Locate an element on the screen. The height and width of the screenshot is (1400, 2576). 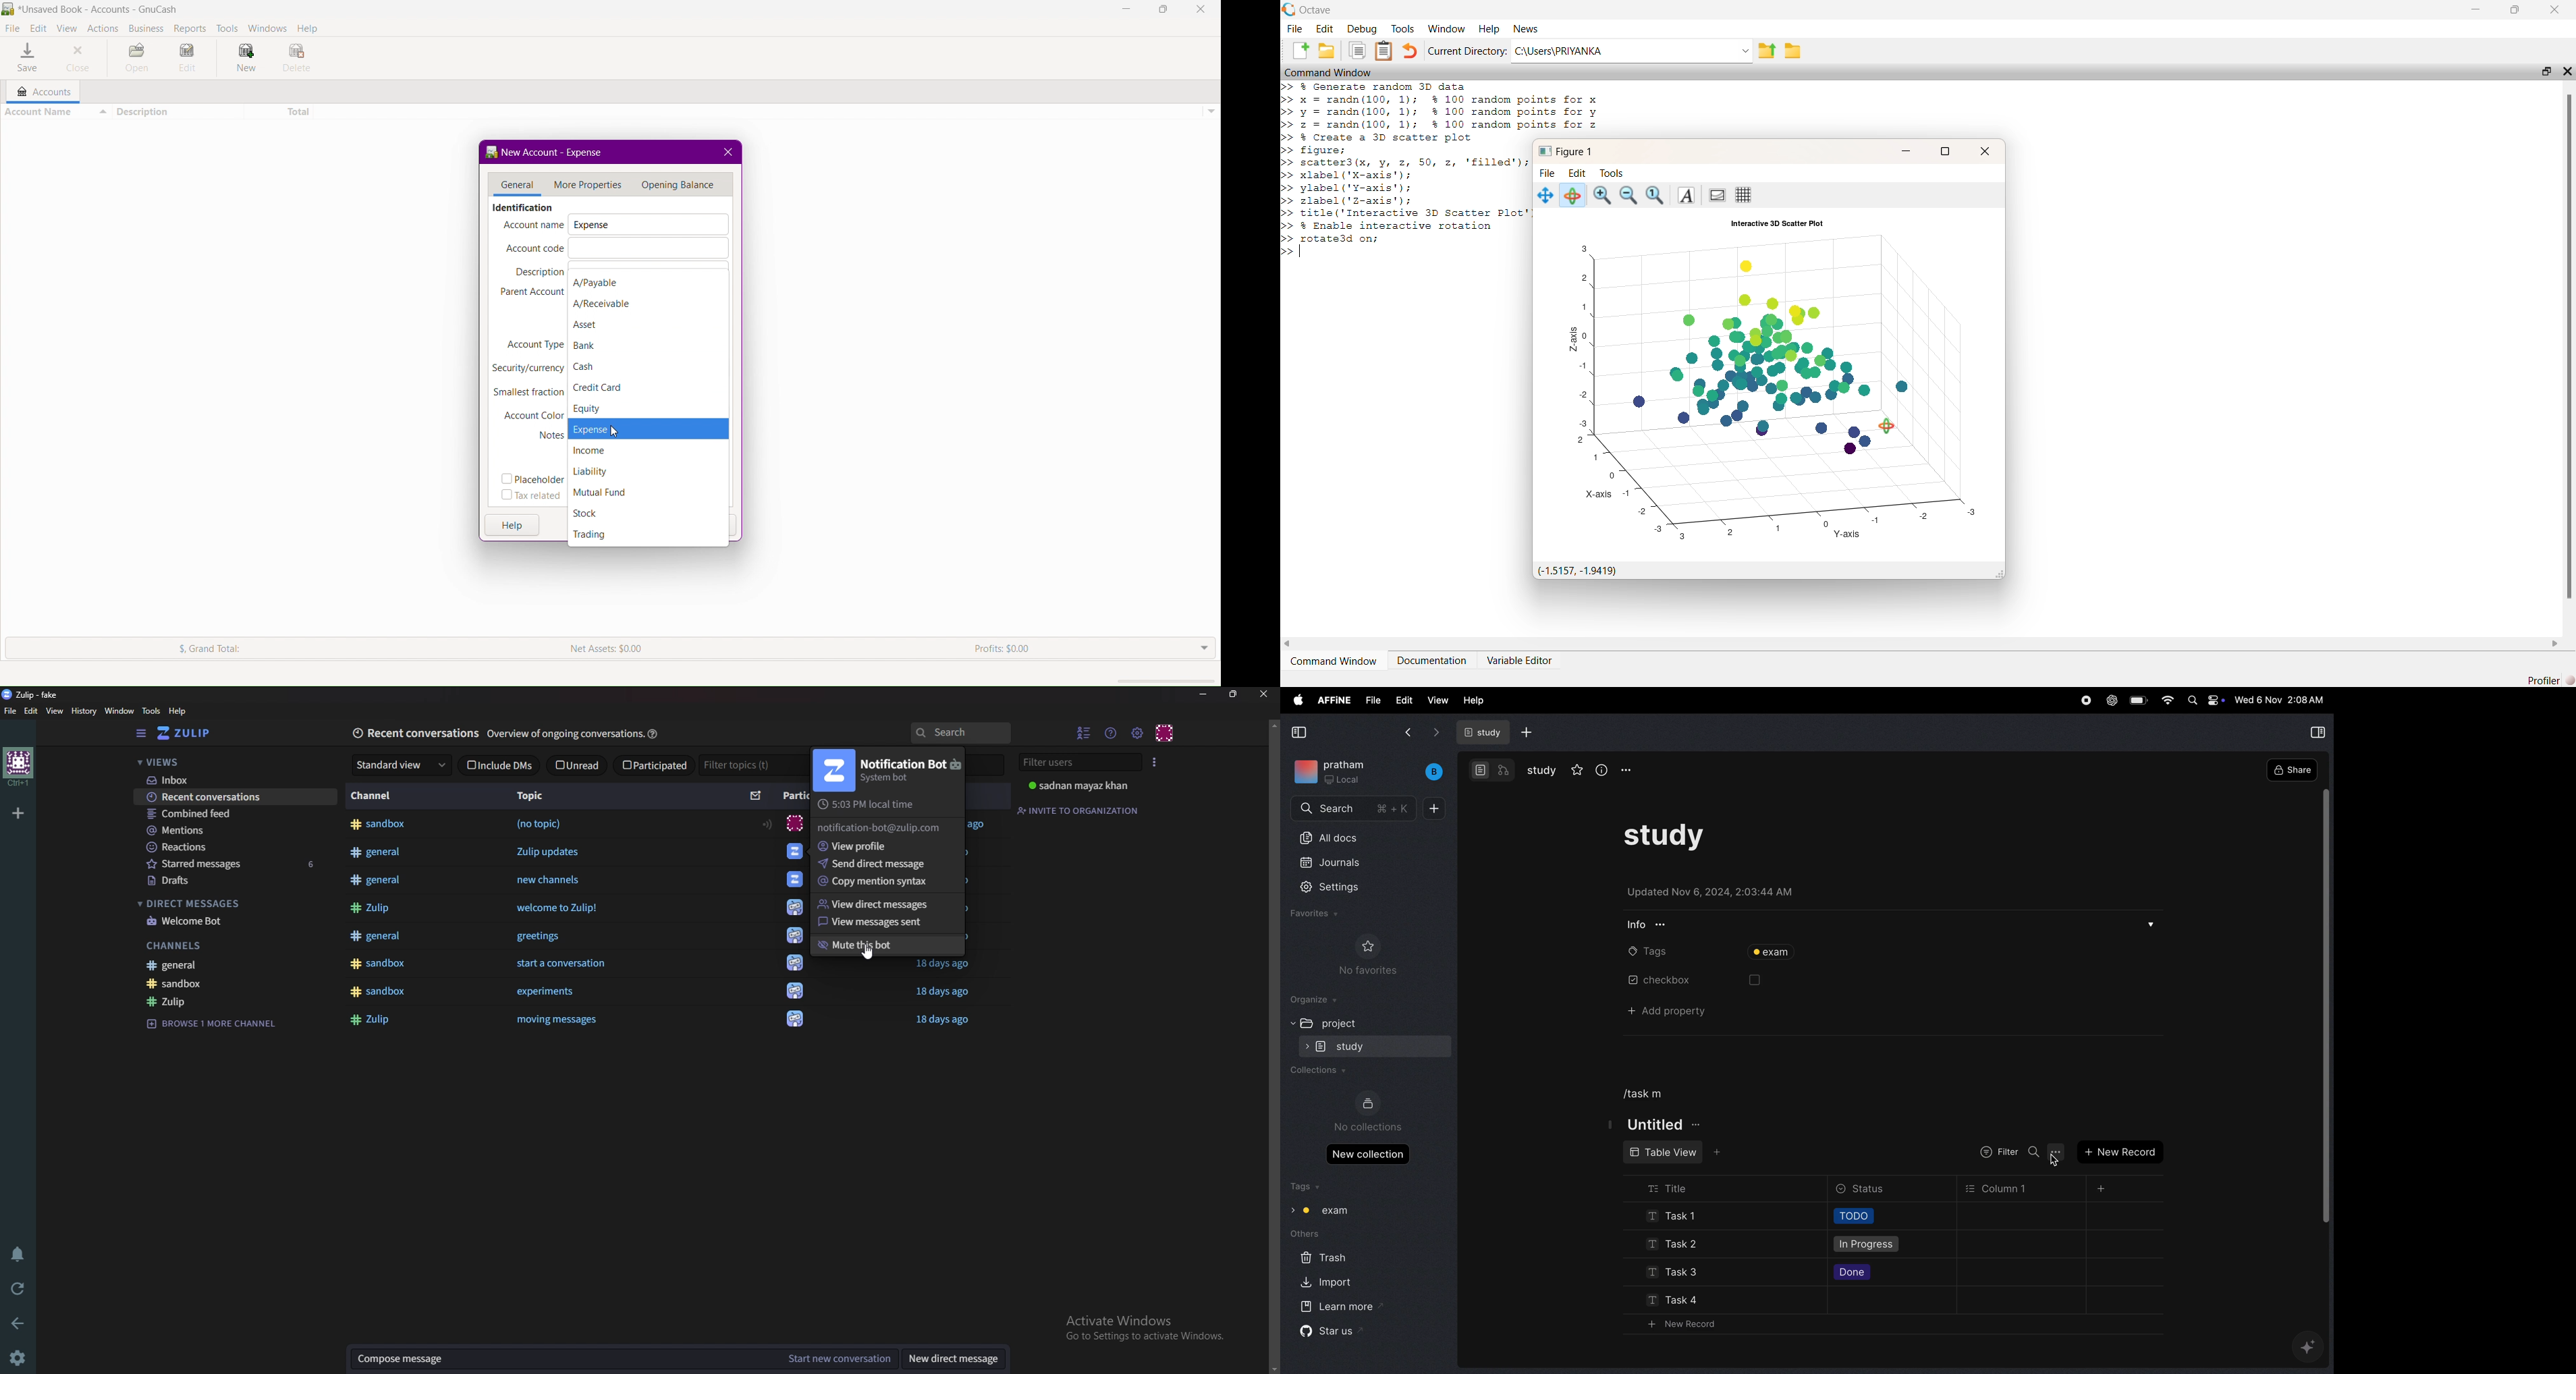
search is located at coordinates (960, 732).